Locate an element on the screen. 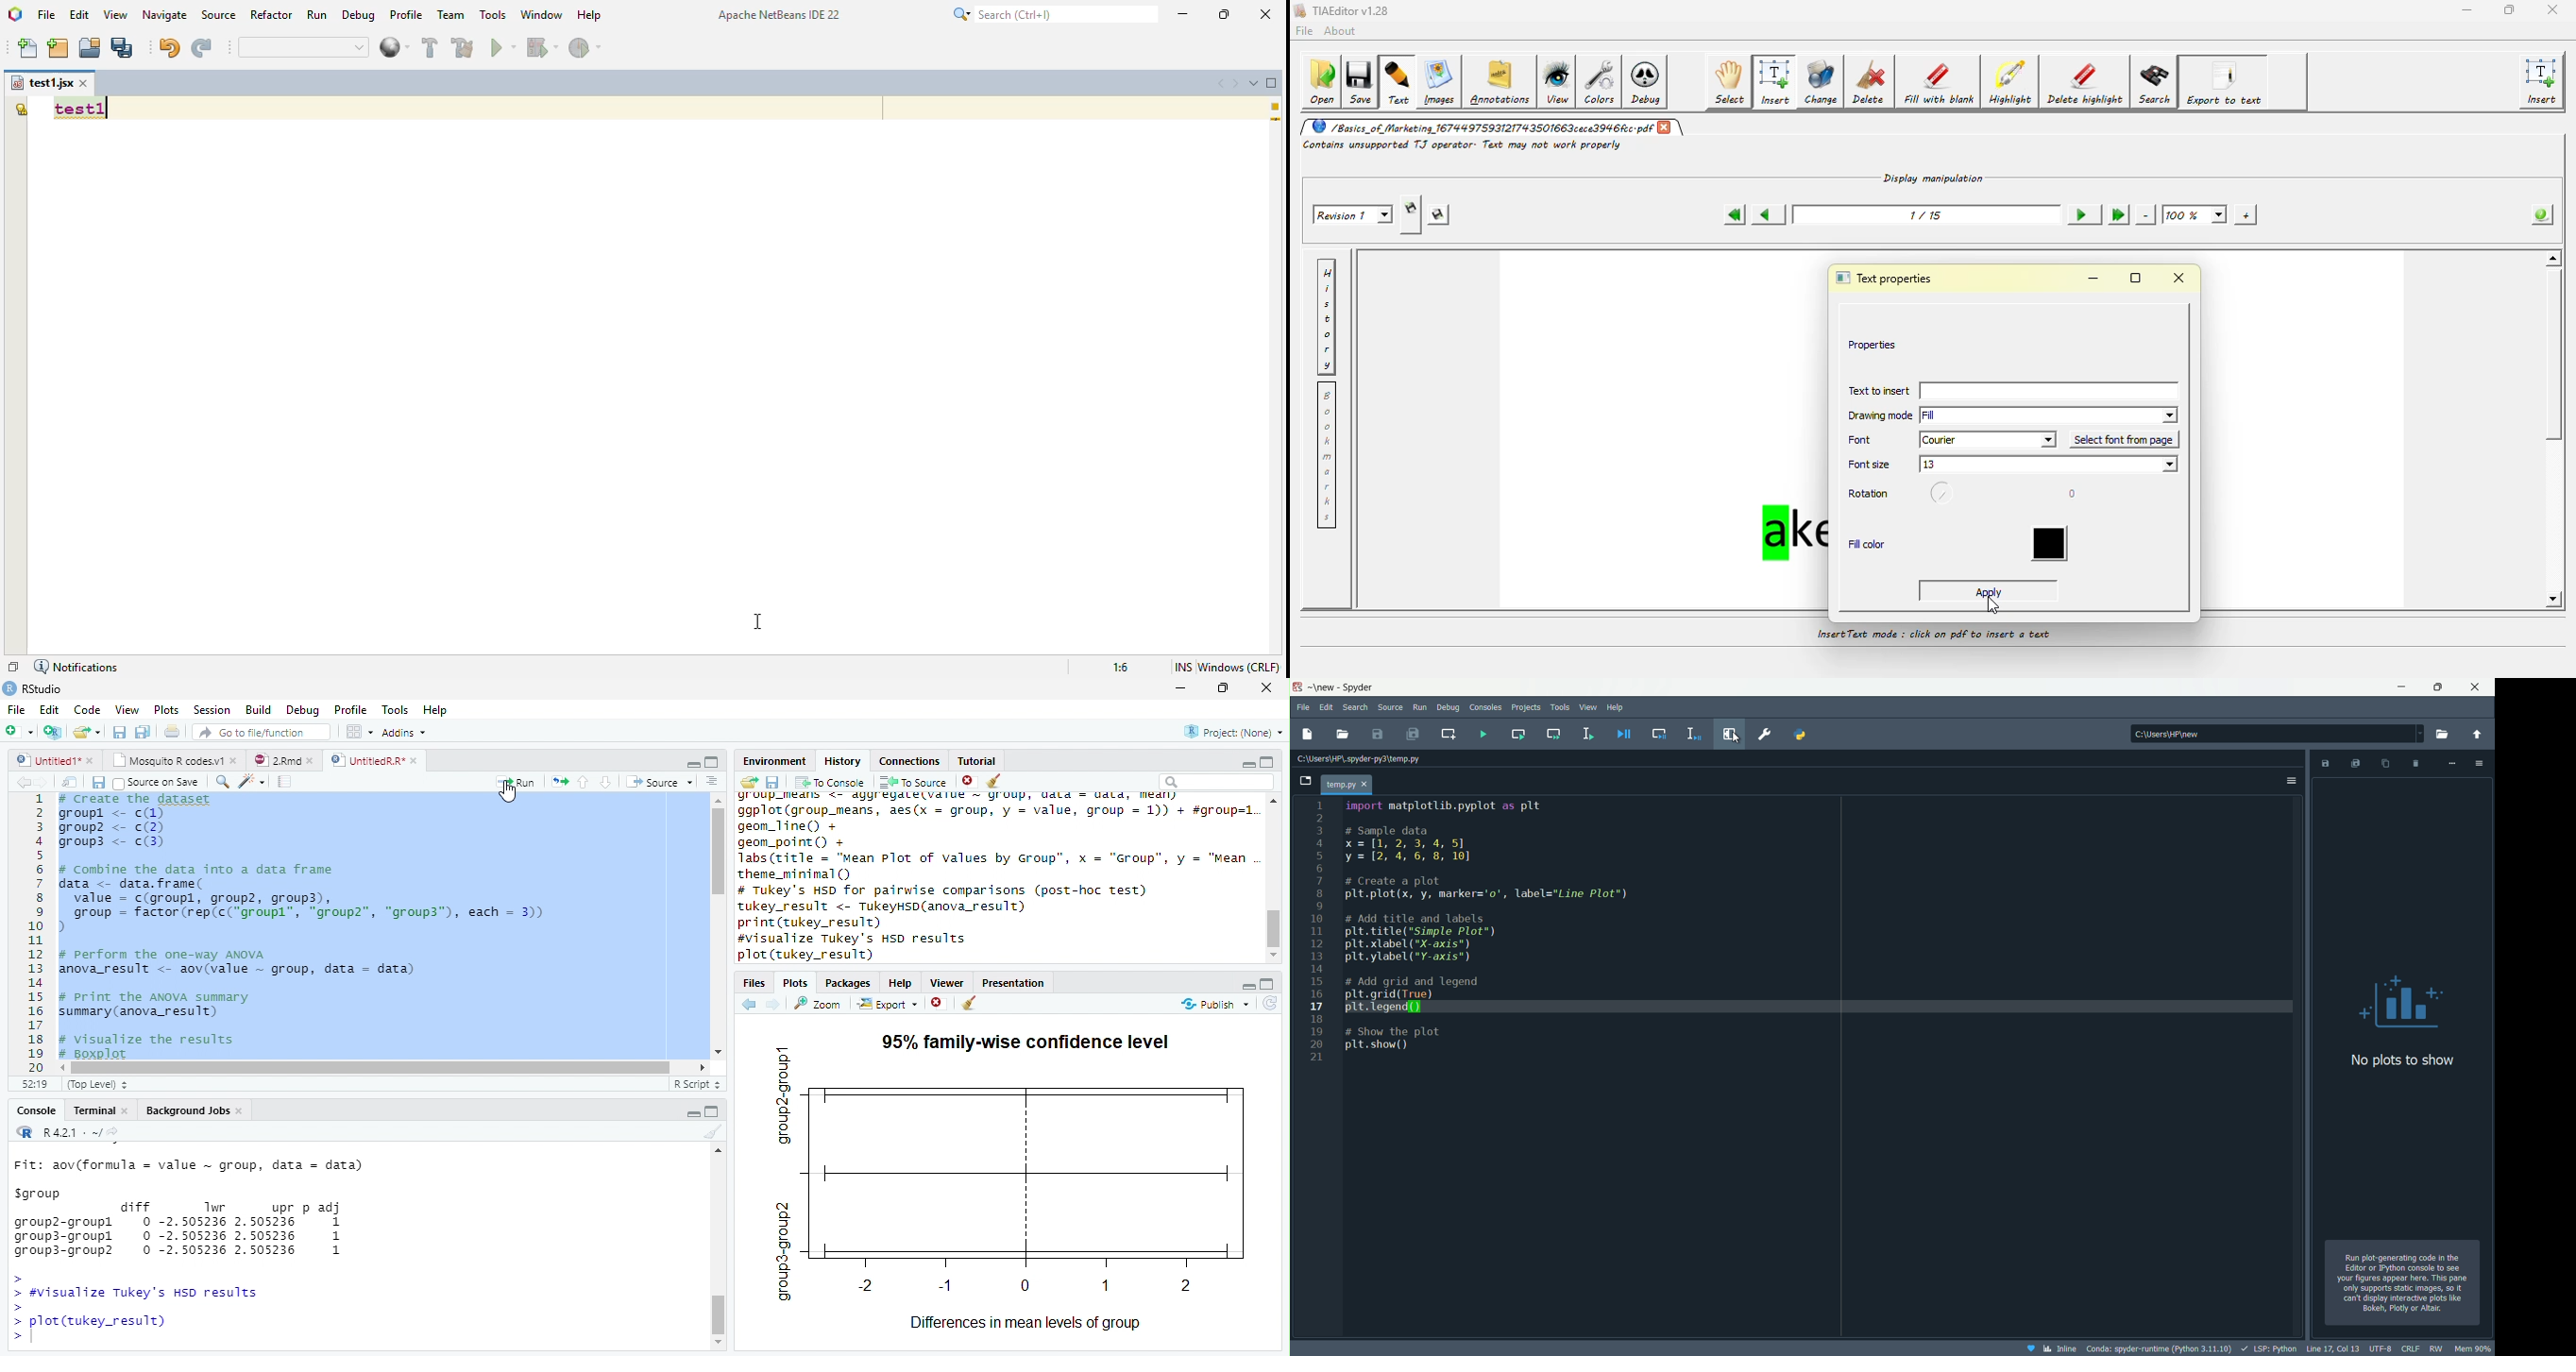 Image resolution: width=2576 pixels, height=1372 pixels. Minimize is located at coordinates (693, 1115).